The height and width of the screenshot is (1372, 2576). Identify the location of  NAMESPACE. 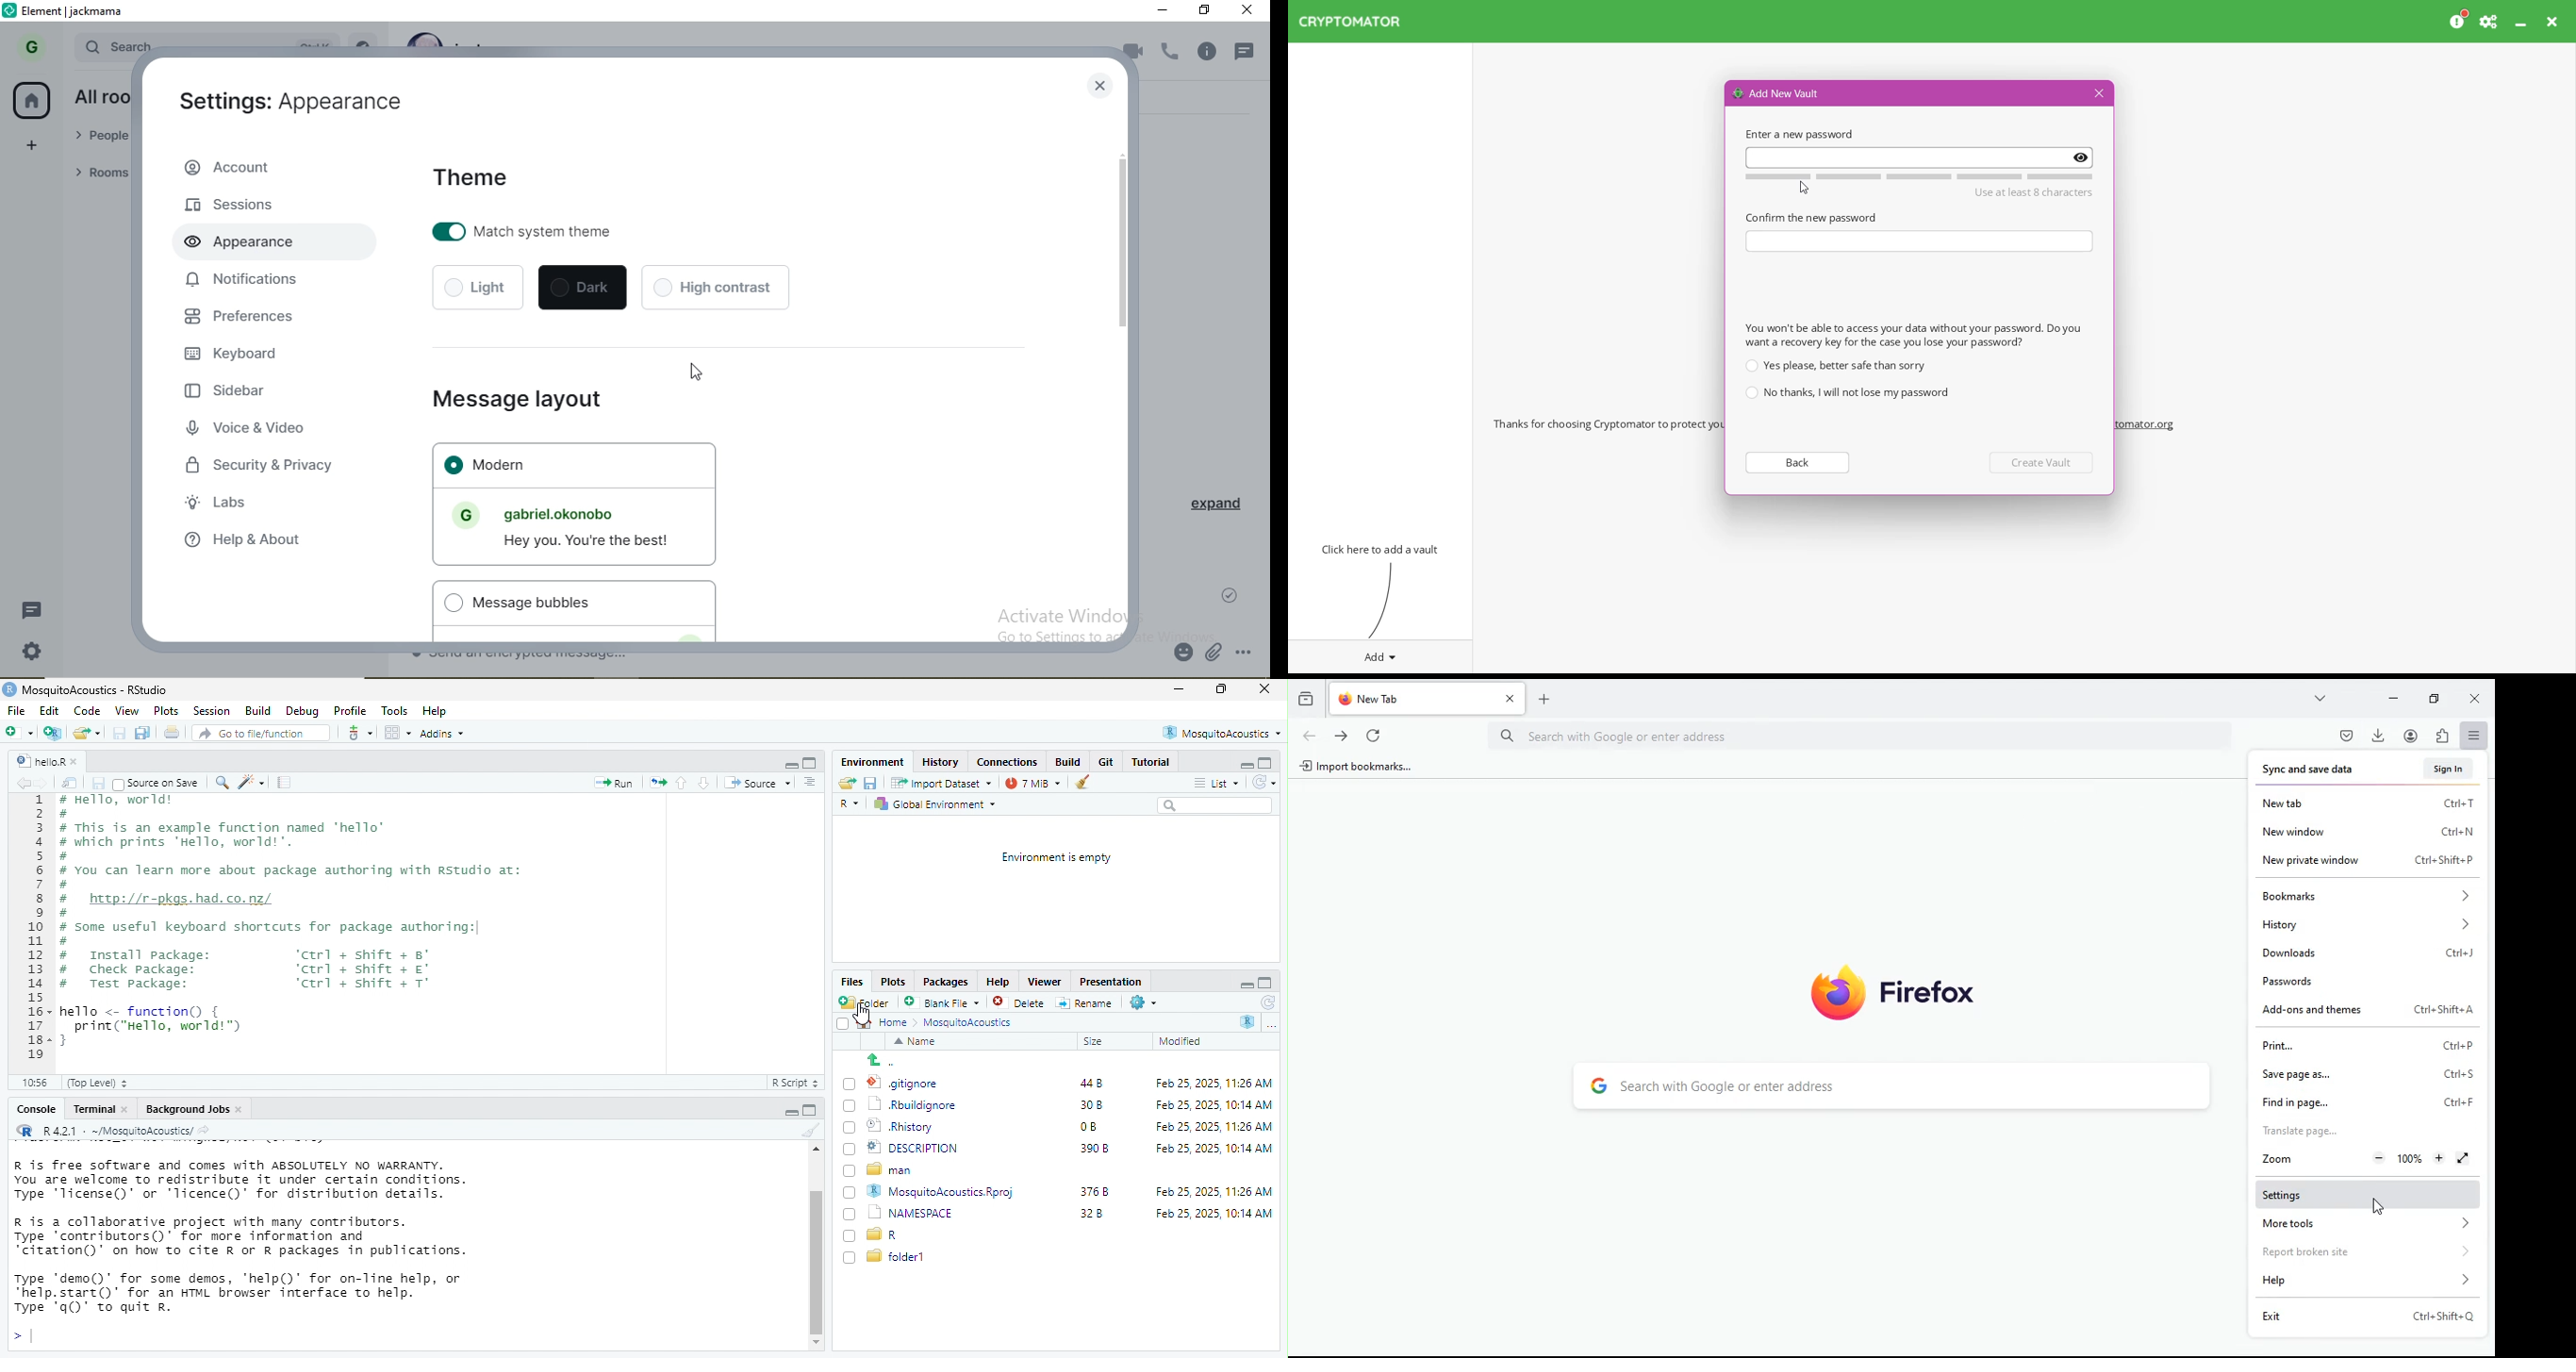
(920, 1213).